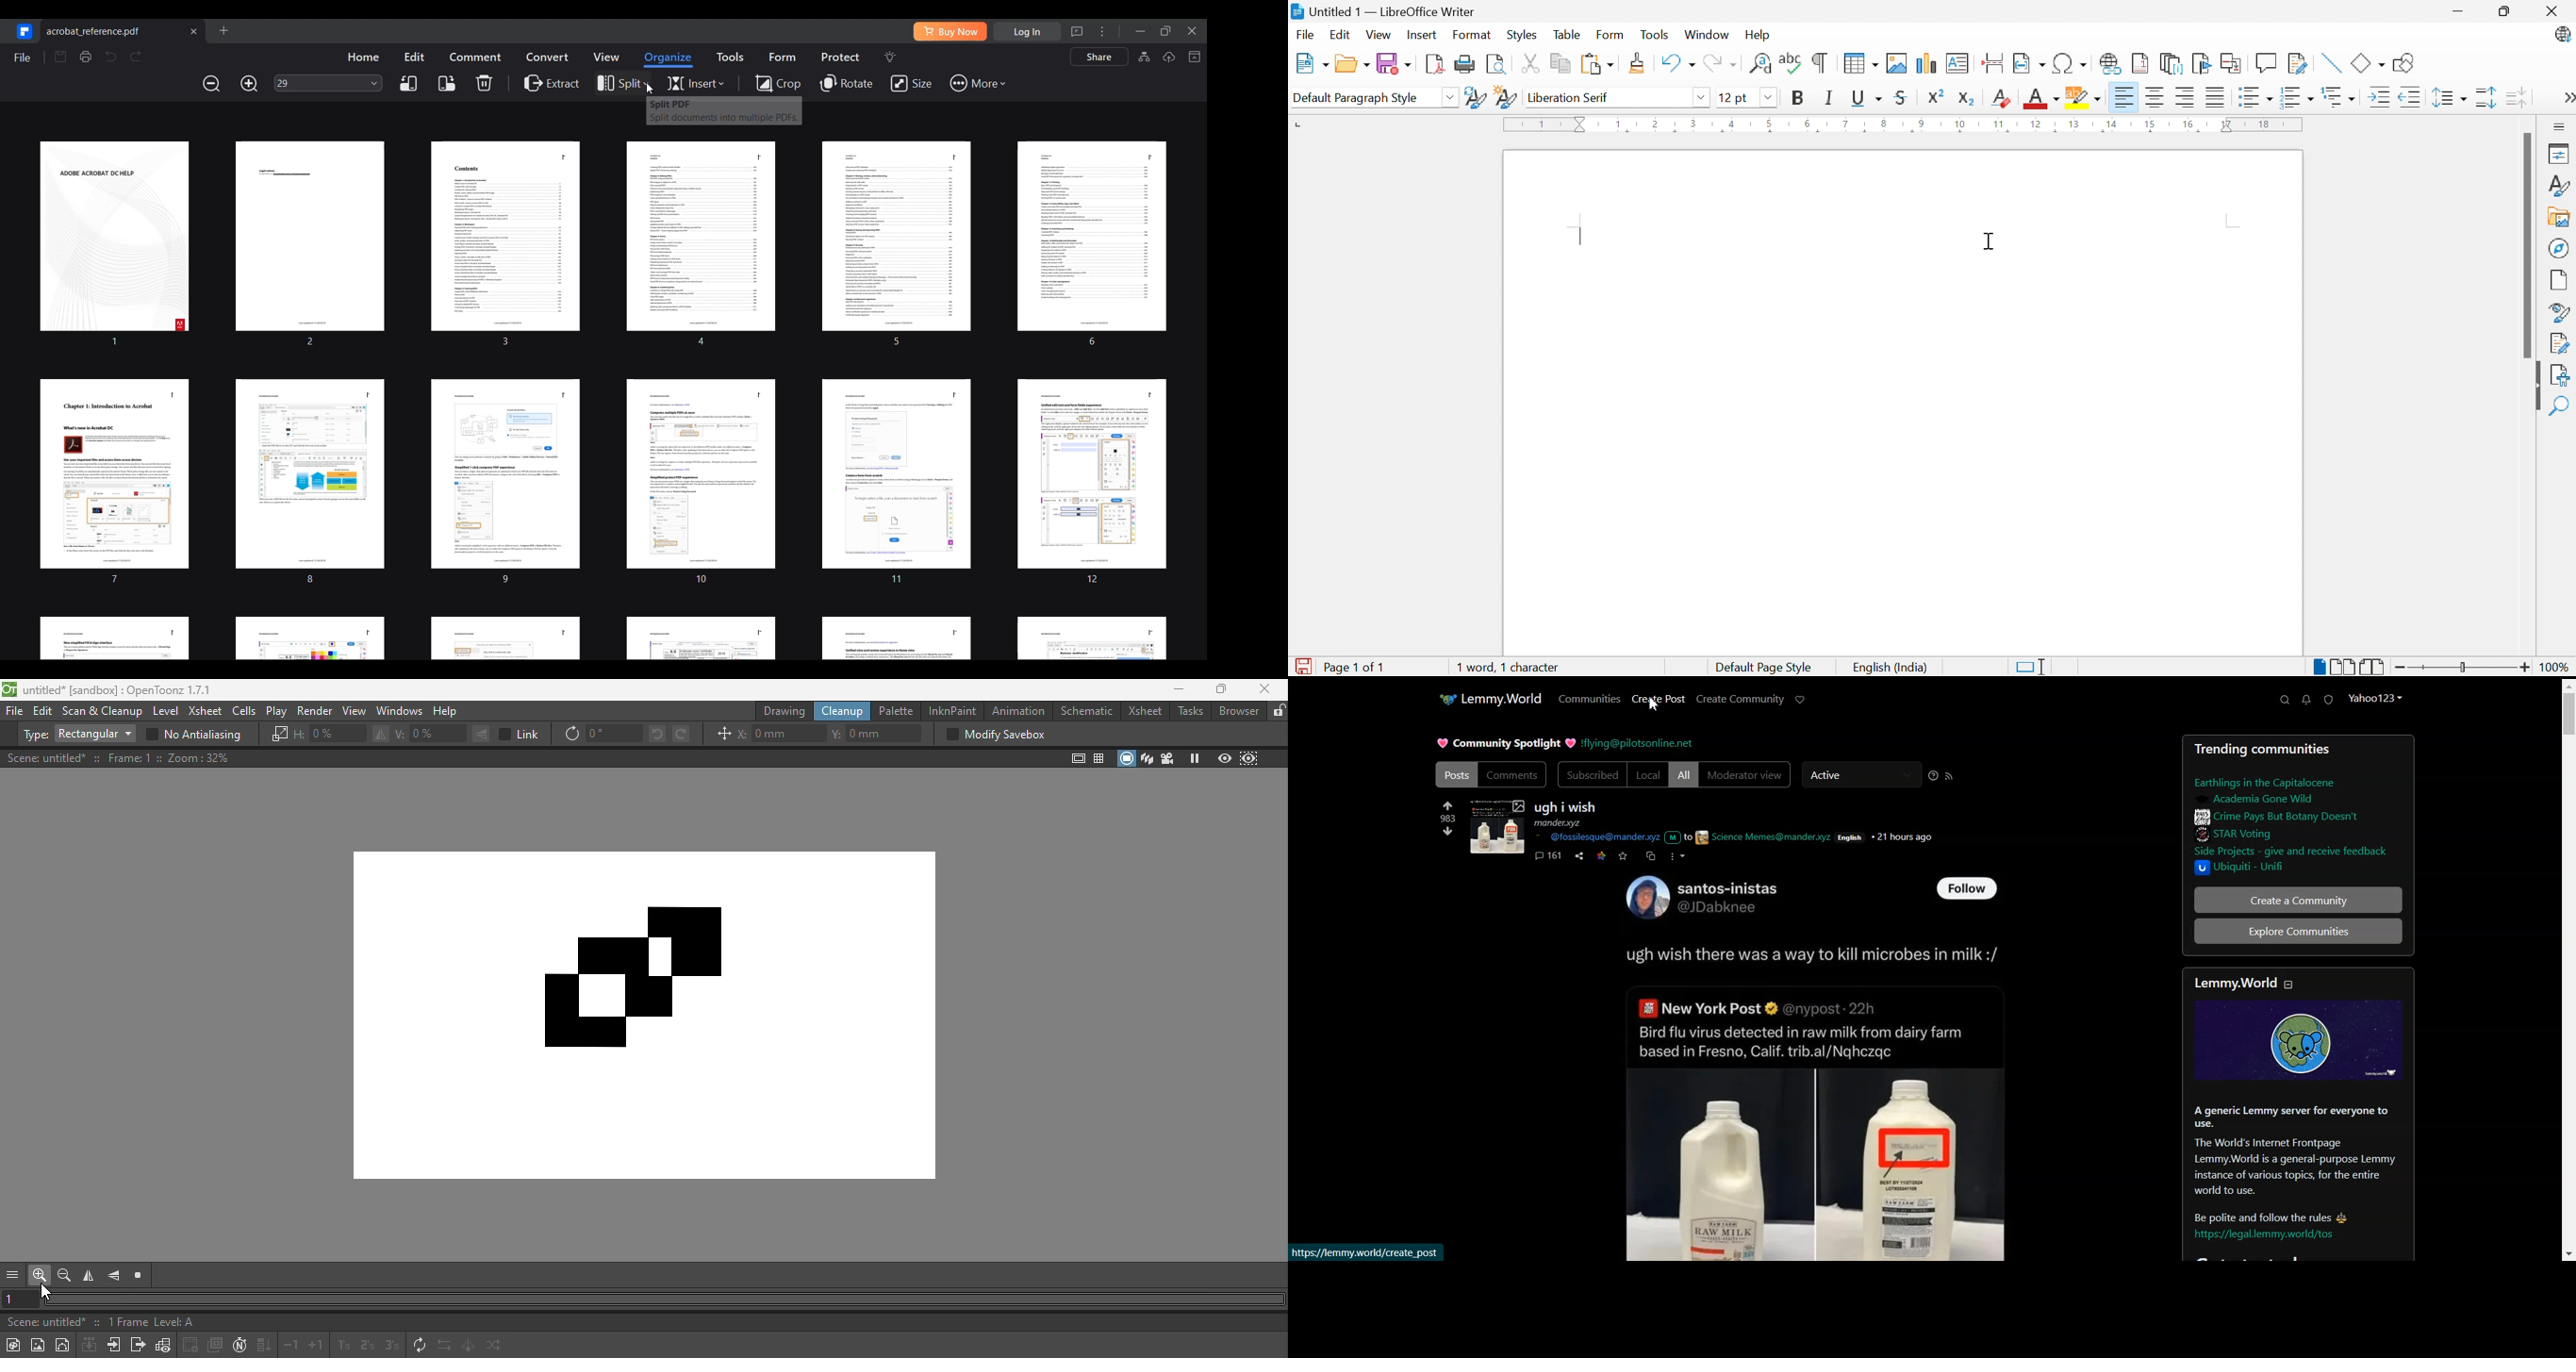 The height and width of the screenshot is (1372, 2576). I want to click on Frame, so click(135, 759).